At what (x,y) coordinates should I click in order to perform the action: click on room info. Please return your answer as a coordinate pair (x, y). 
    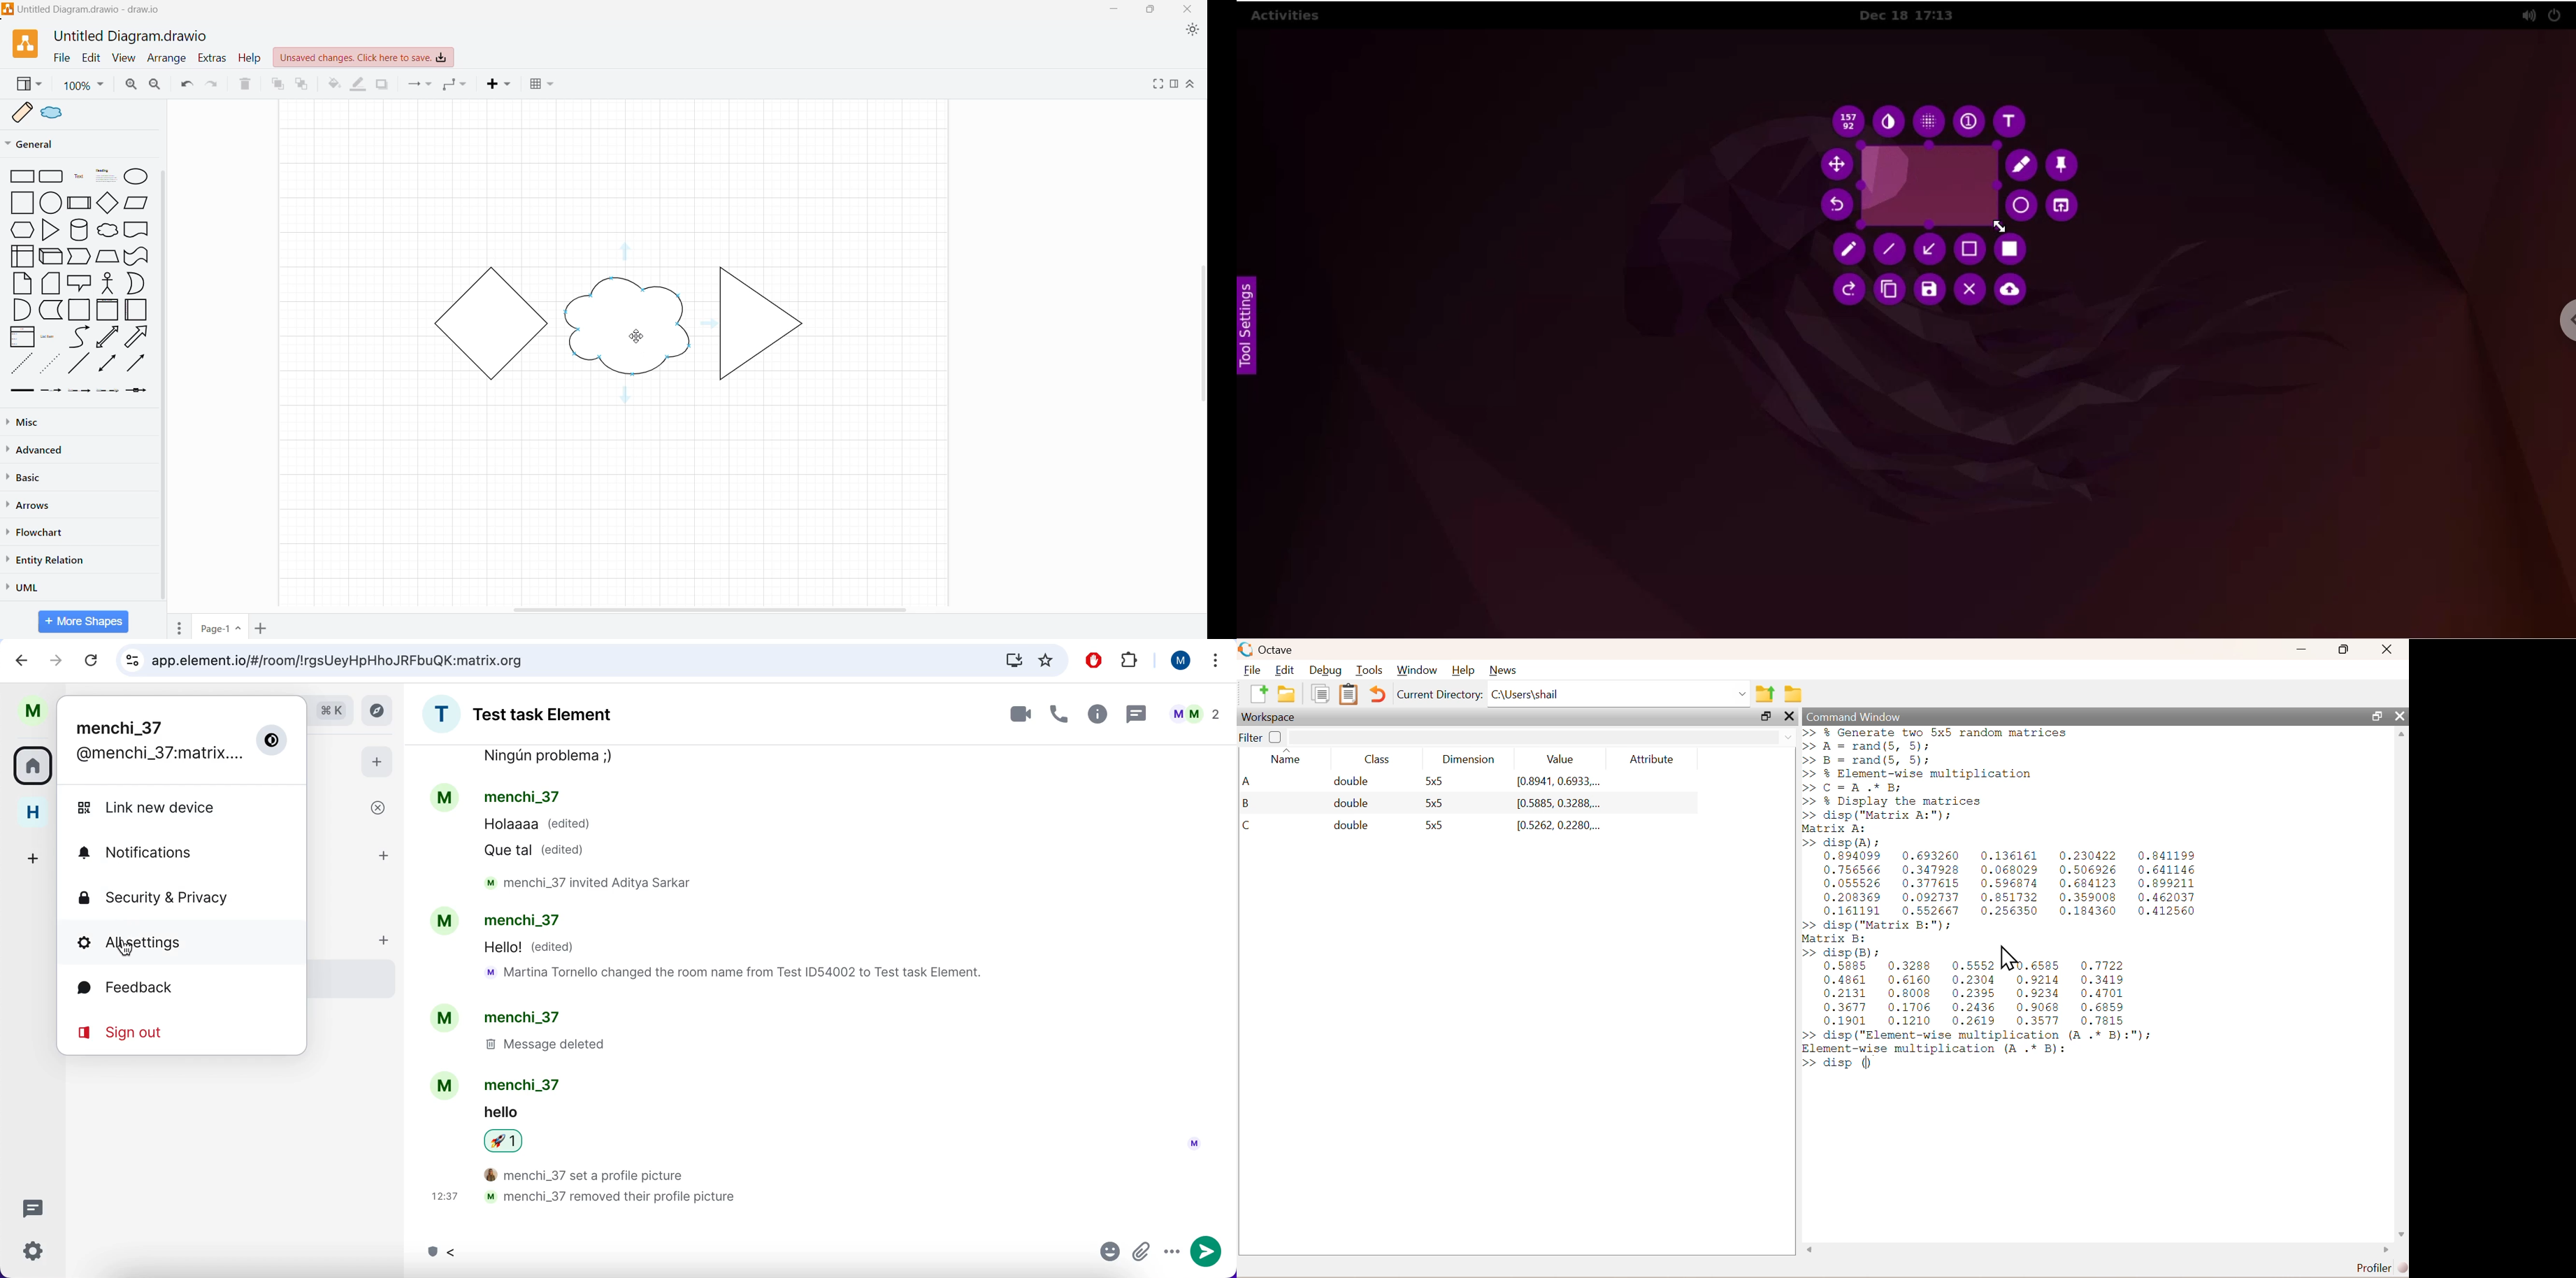
    Looking at the image, I should click on (1097, 714).